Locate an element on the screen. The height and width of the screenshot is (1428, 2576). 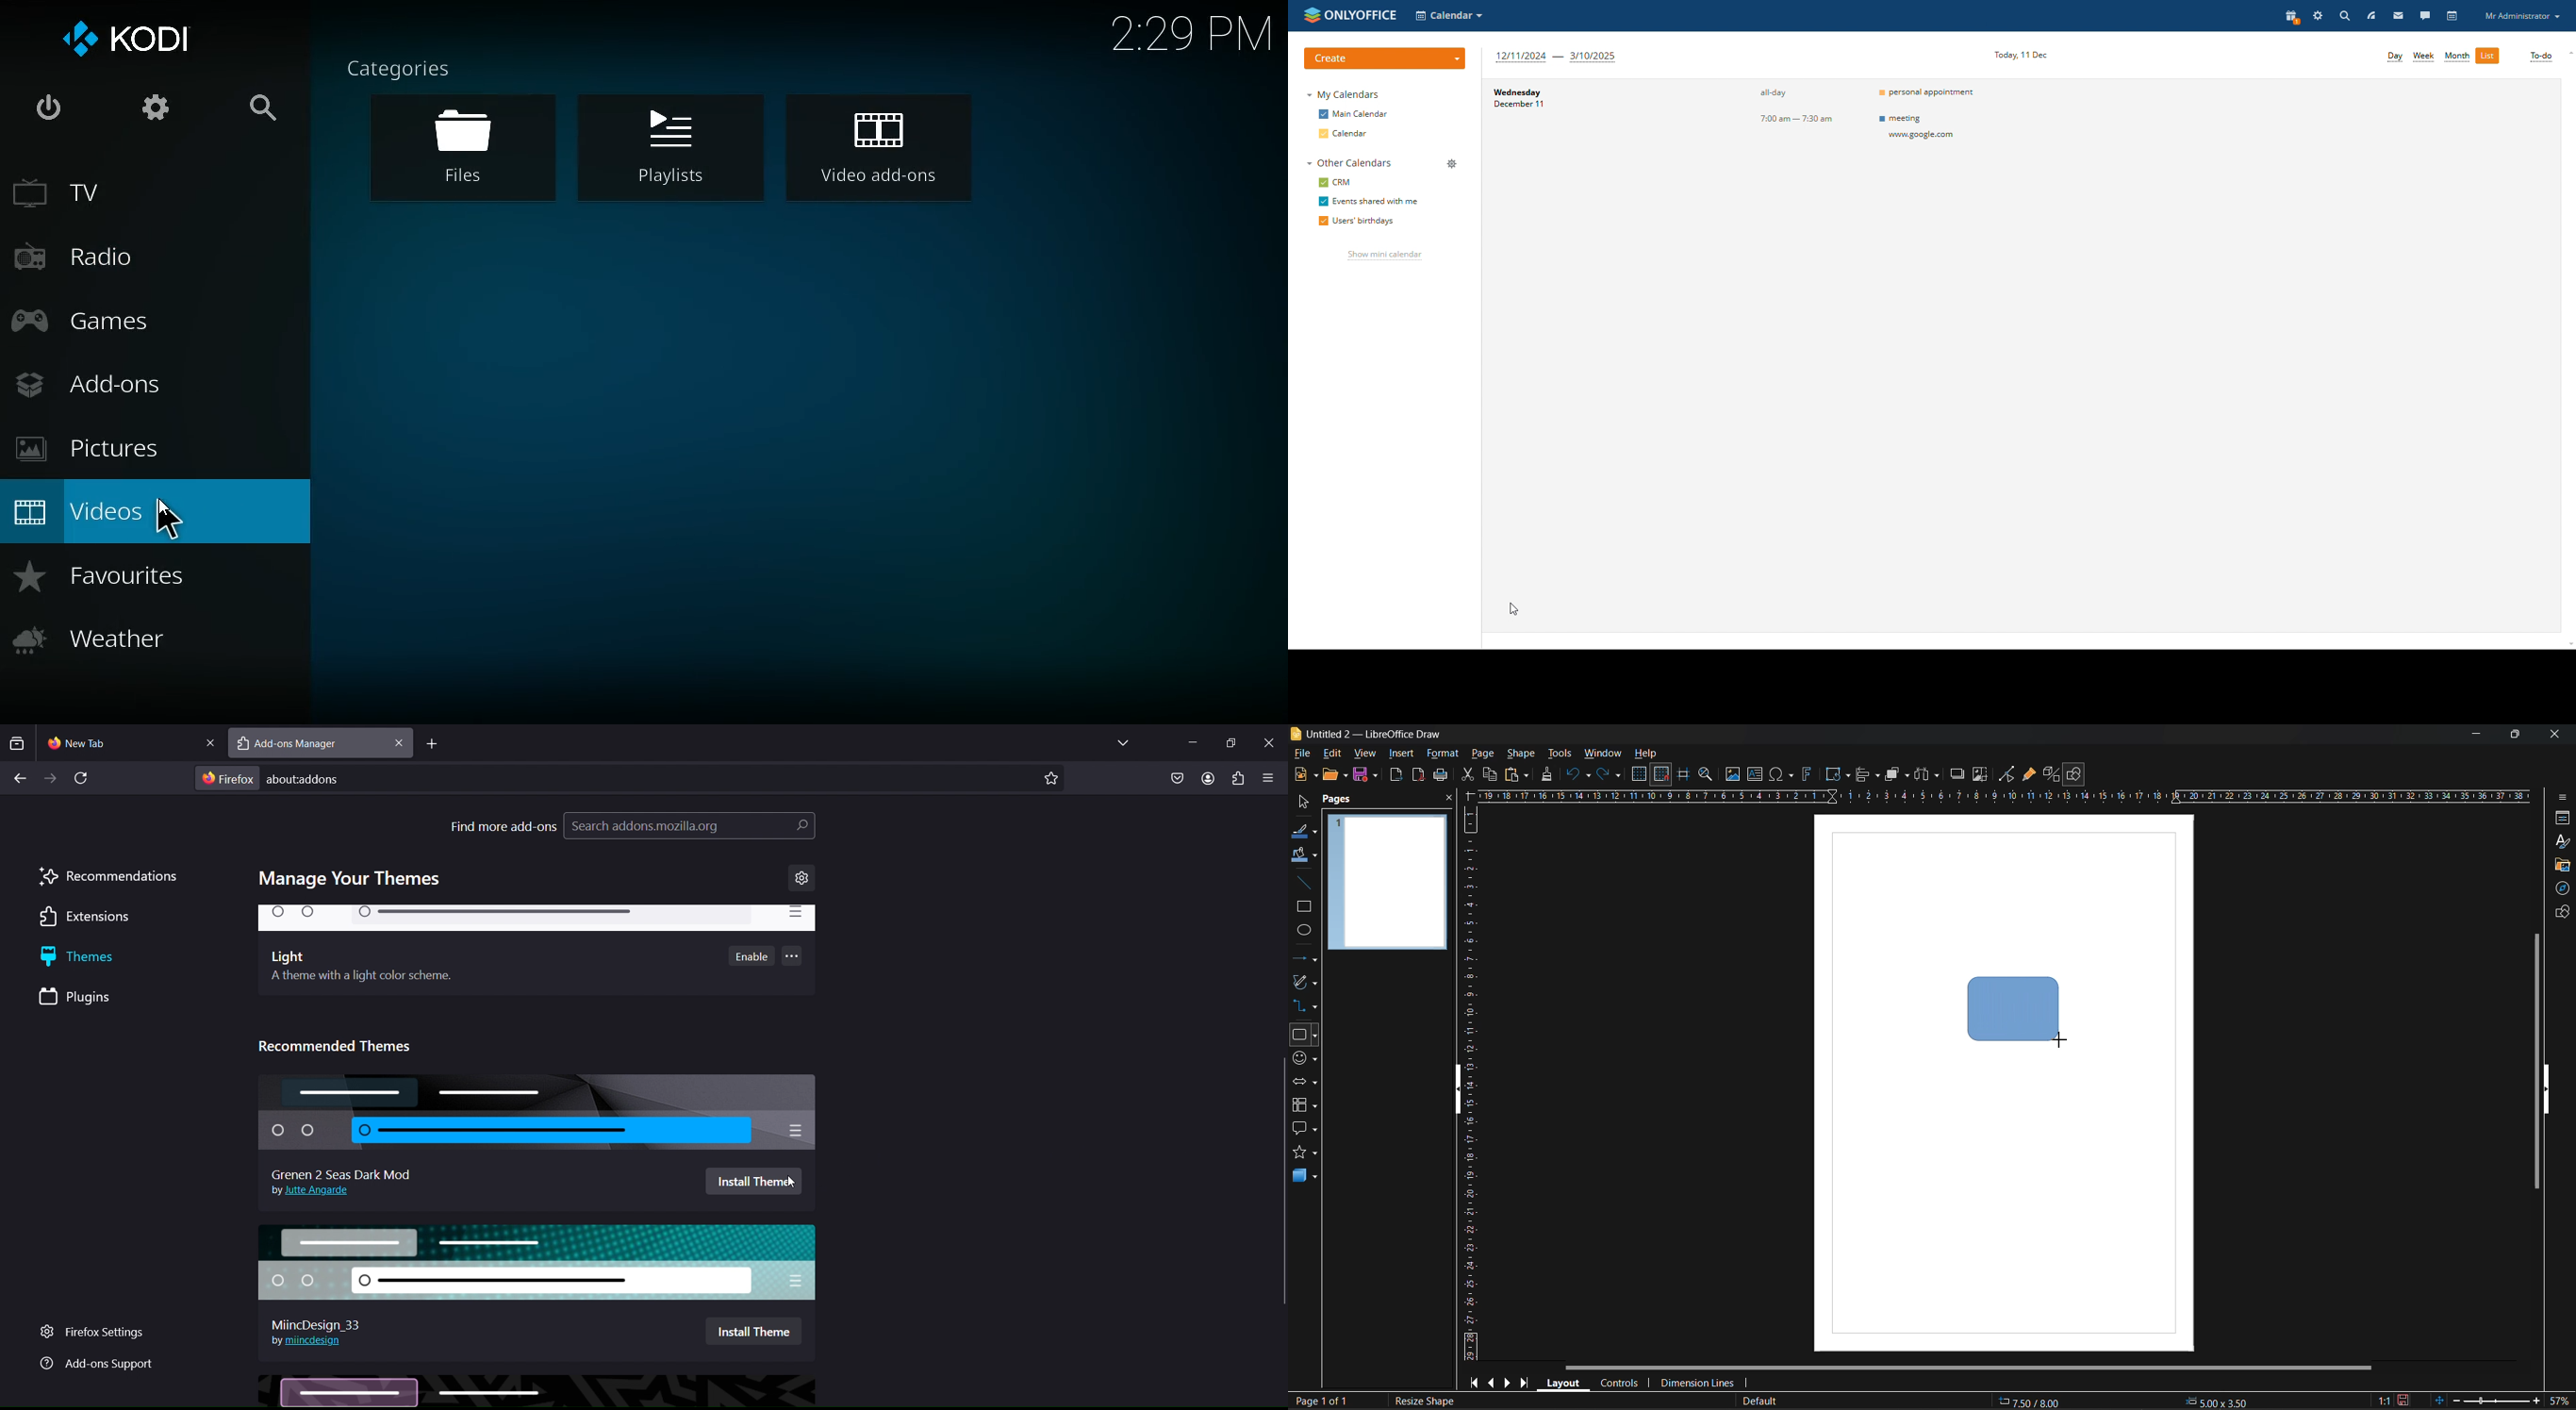
zoom slider is located at coordinates (2494, 1400).